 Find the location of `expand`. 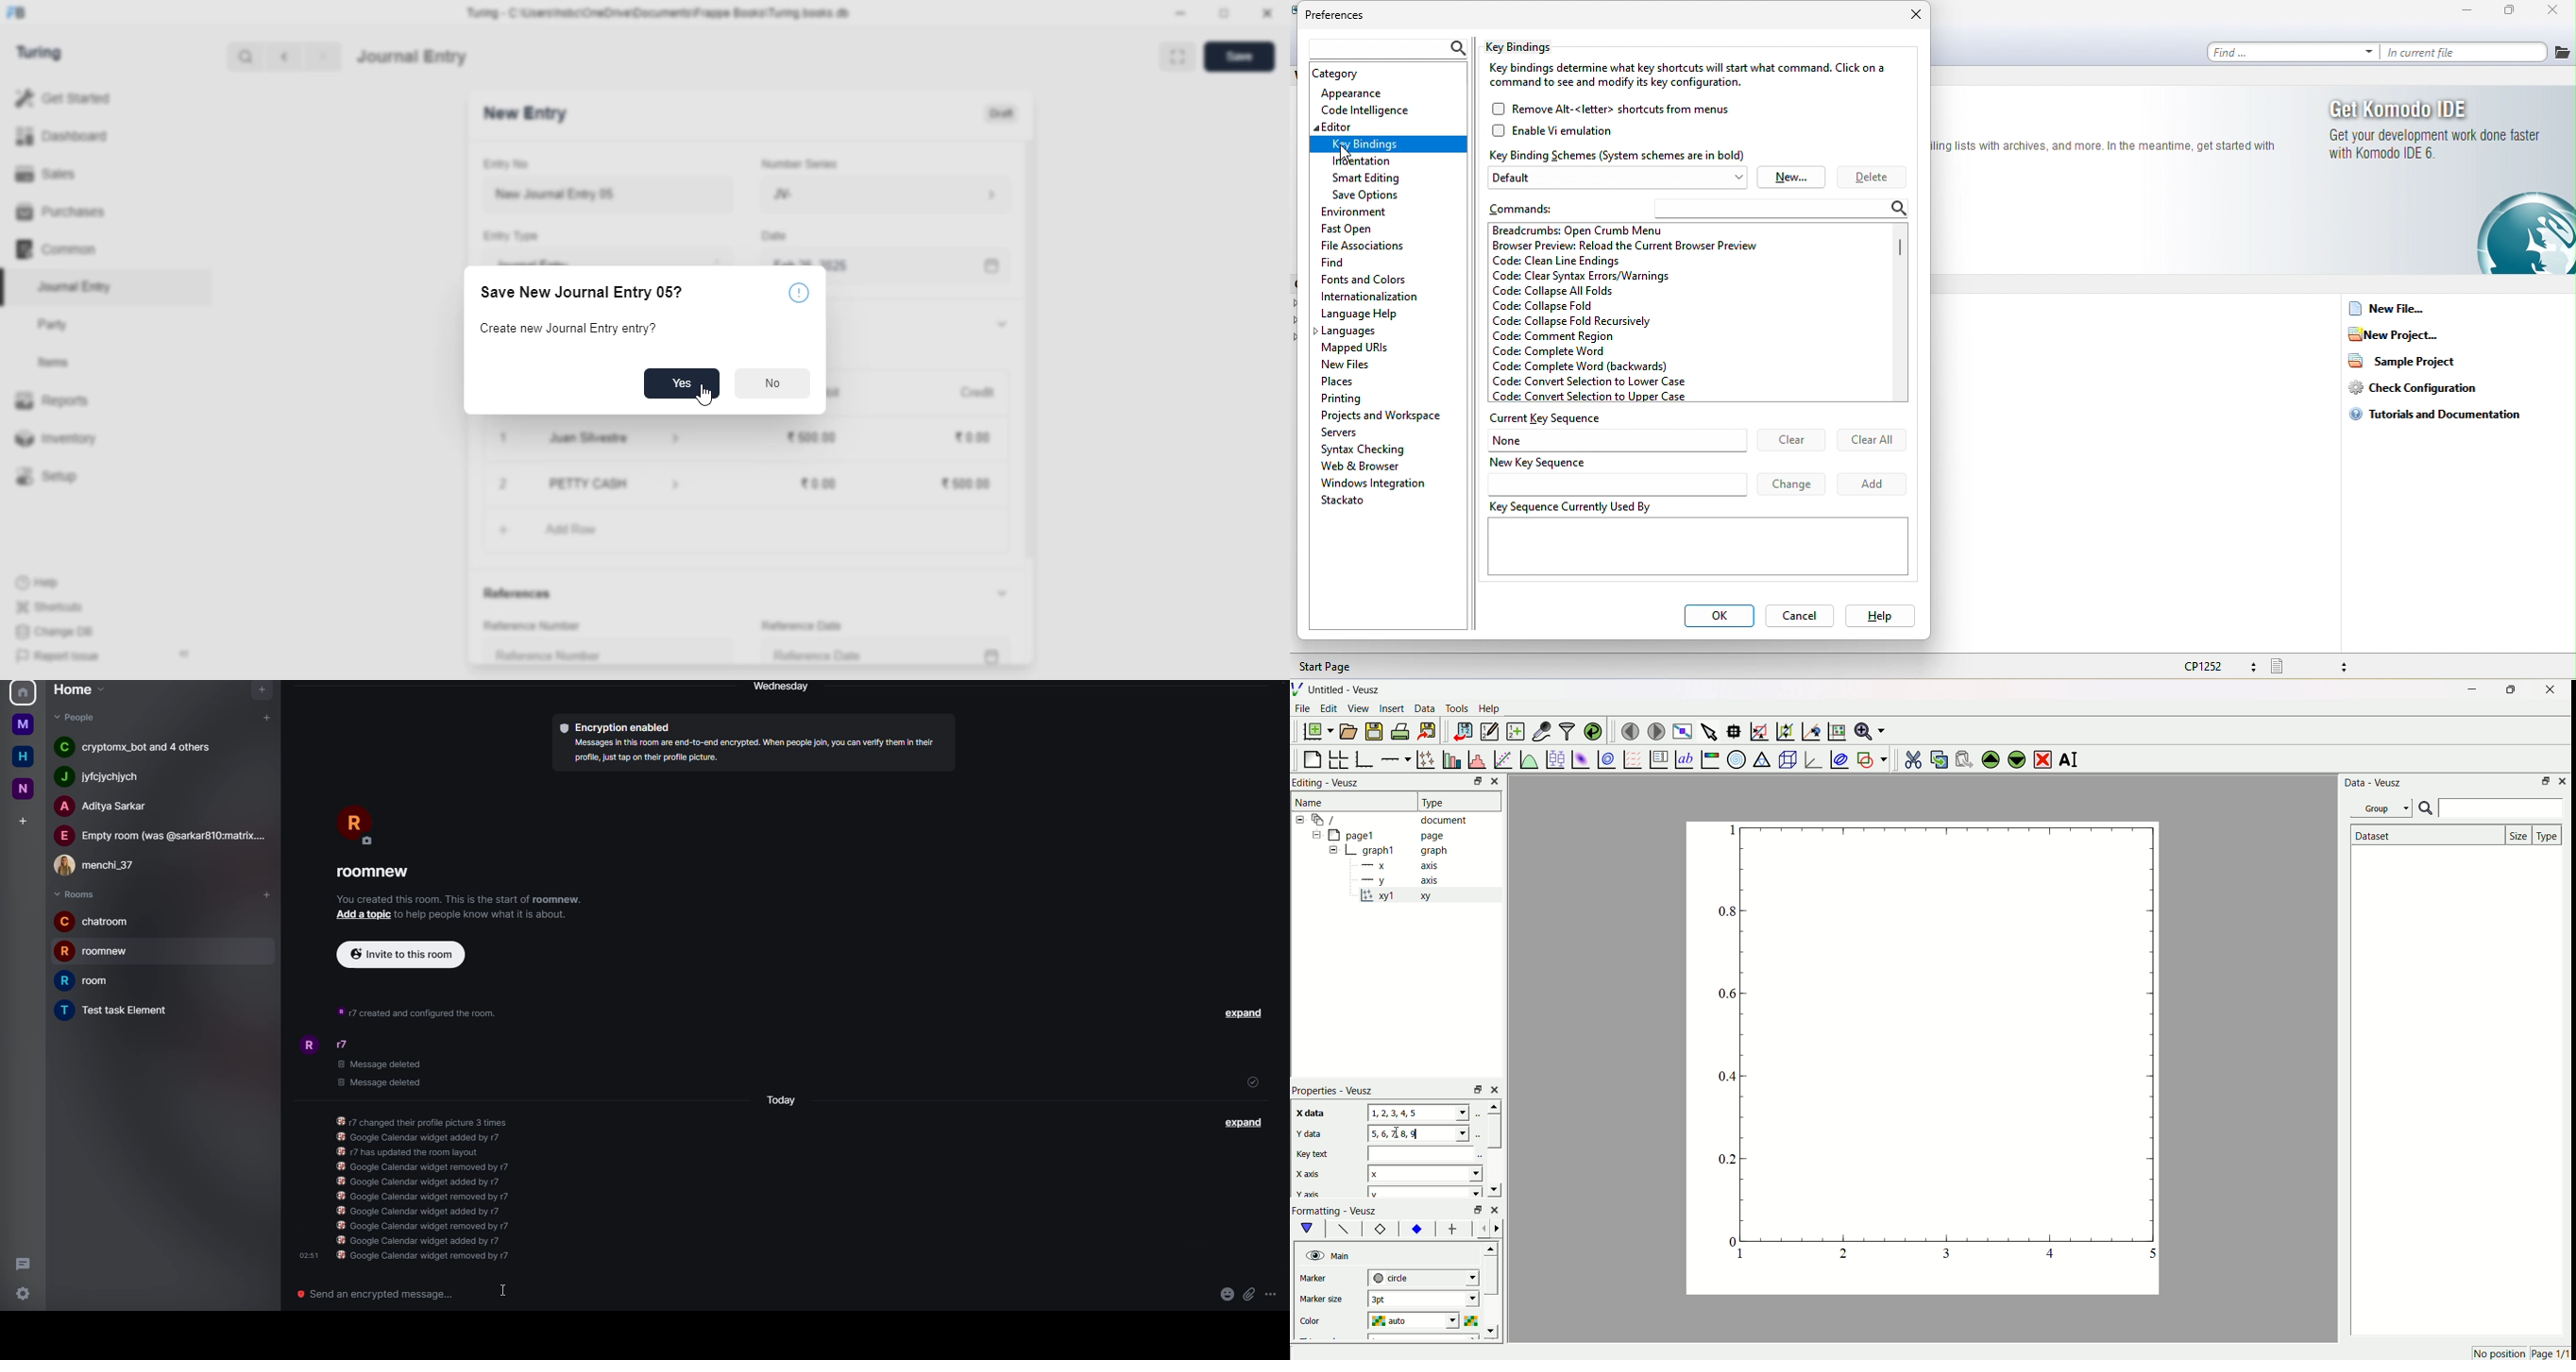

expand is located at coordinates (1242, 1015).